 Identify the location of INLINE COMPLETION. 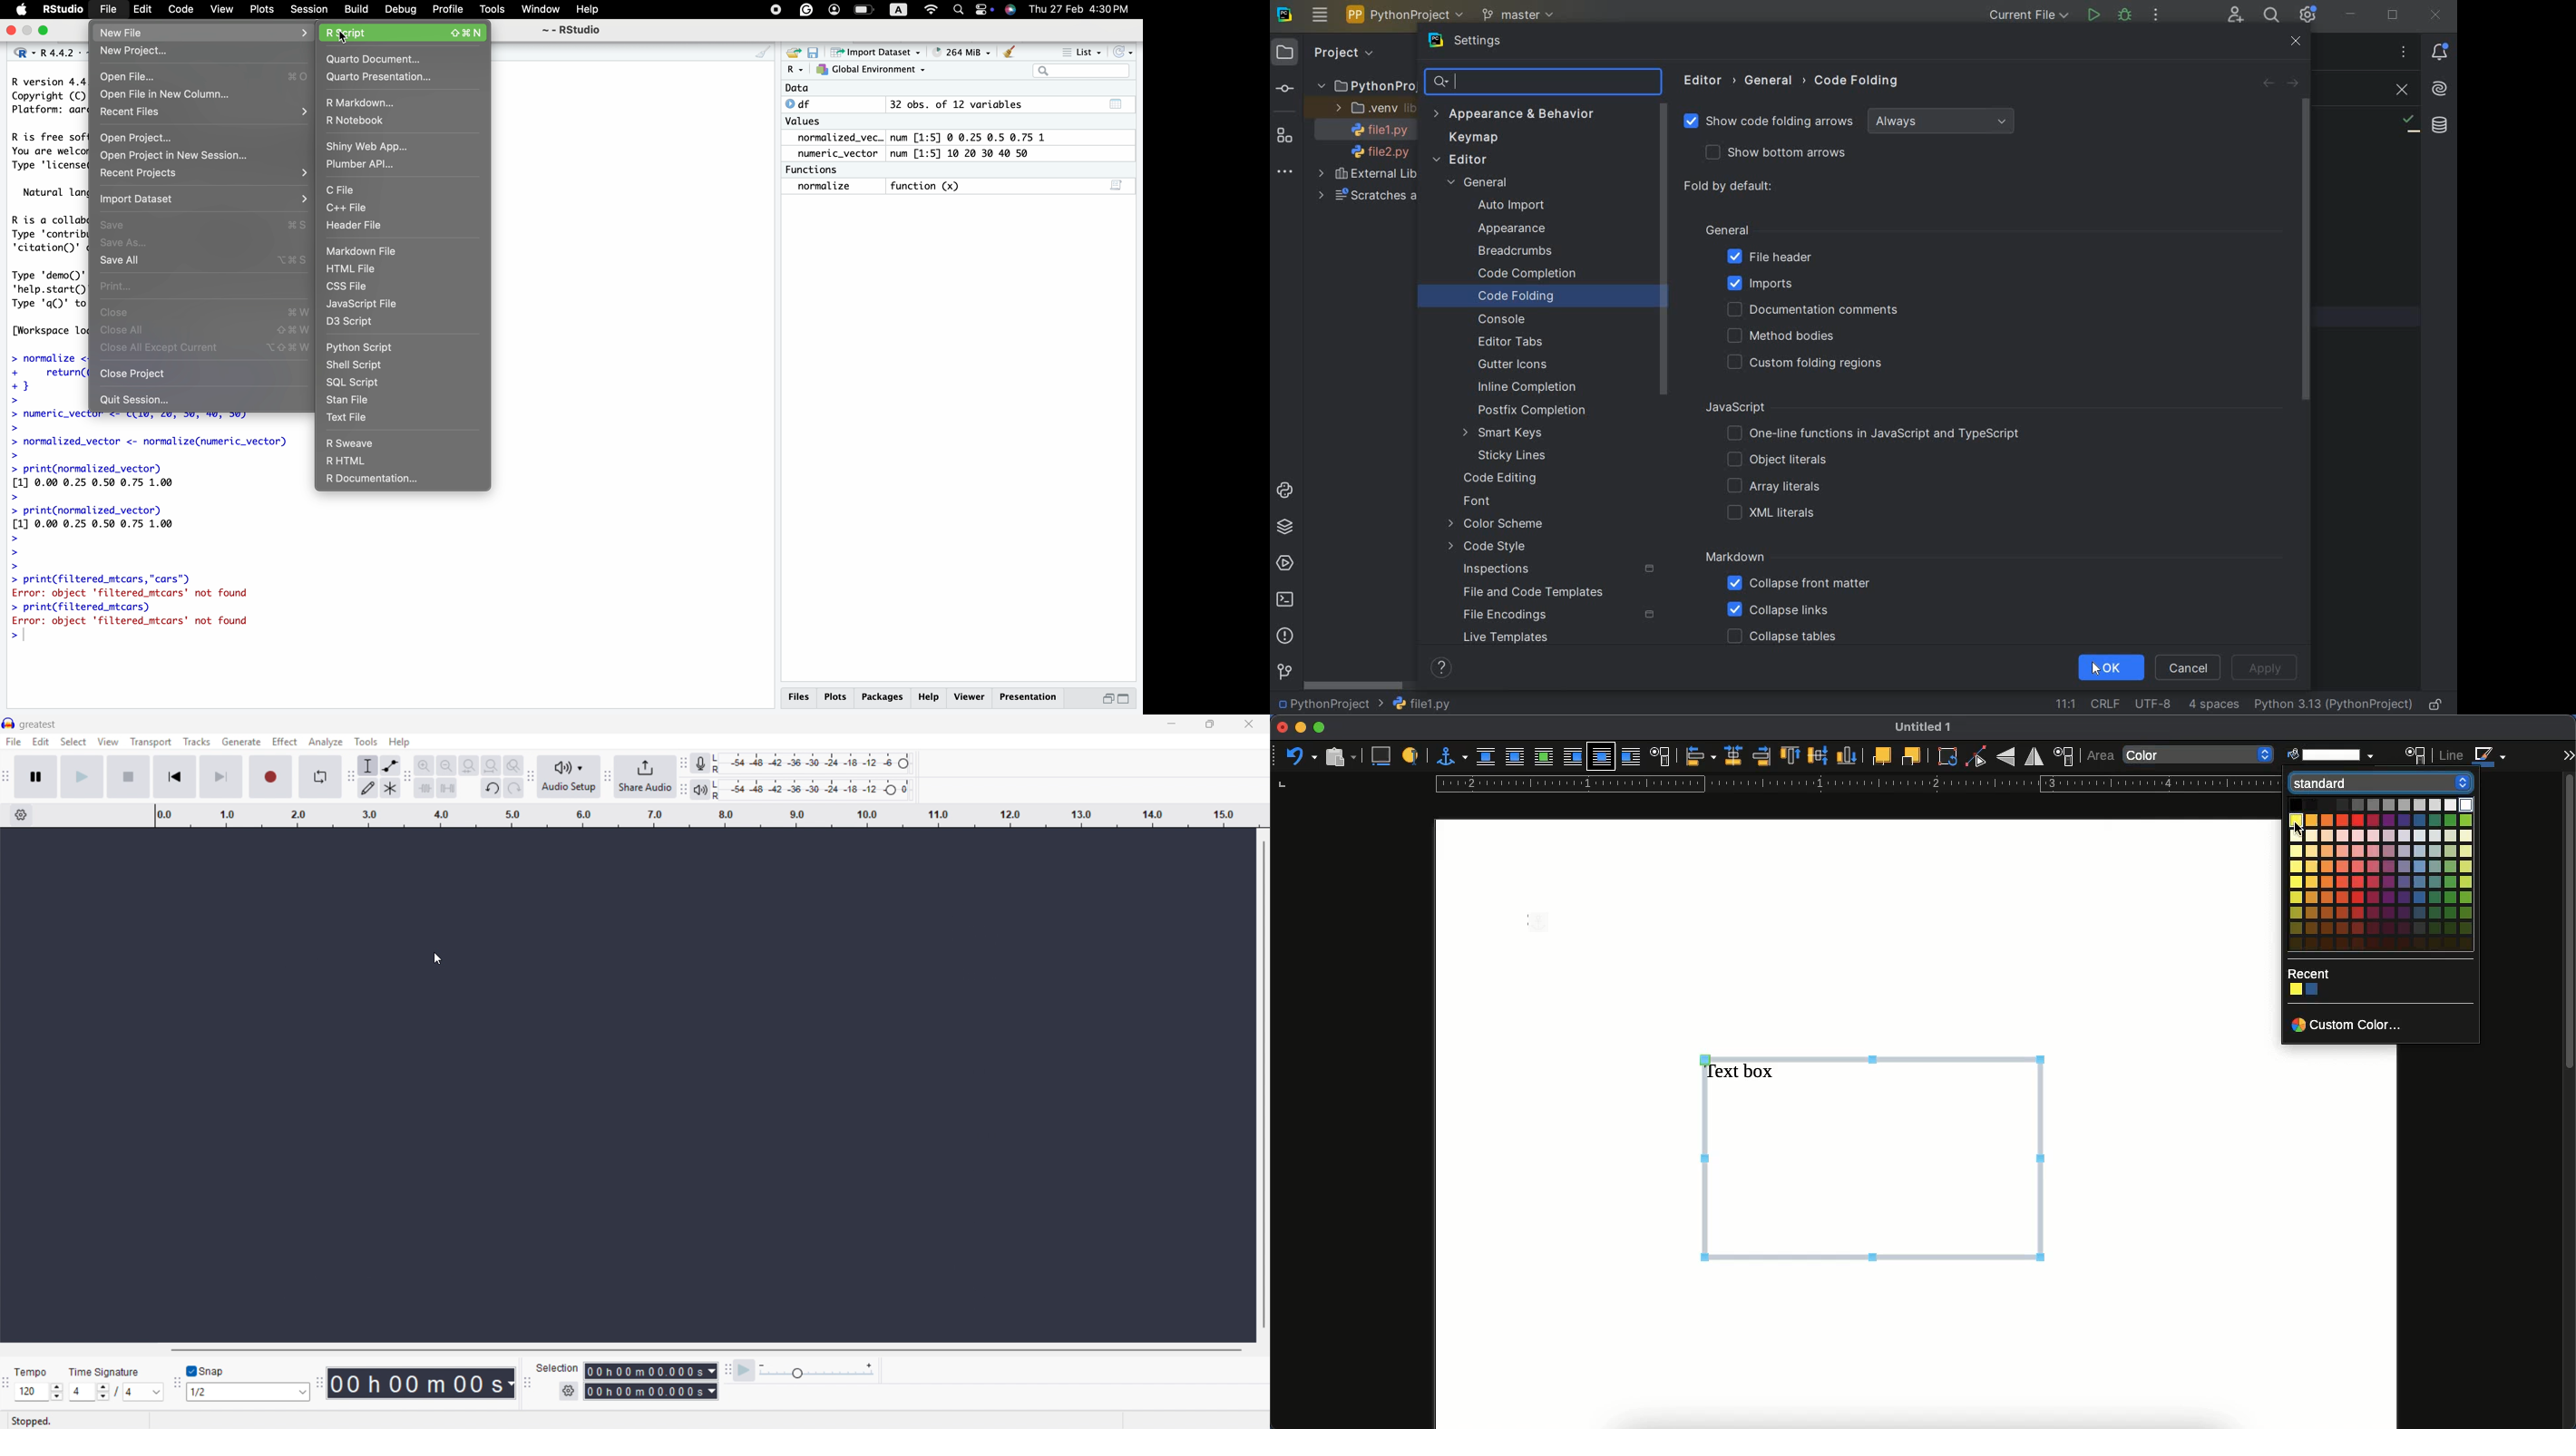
(1530, 387).